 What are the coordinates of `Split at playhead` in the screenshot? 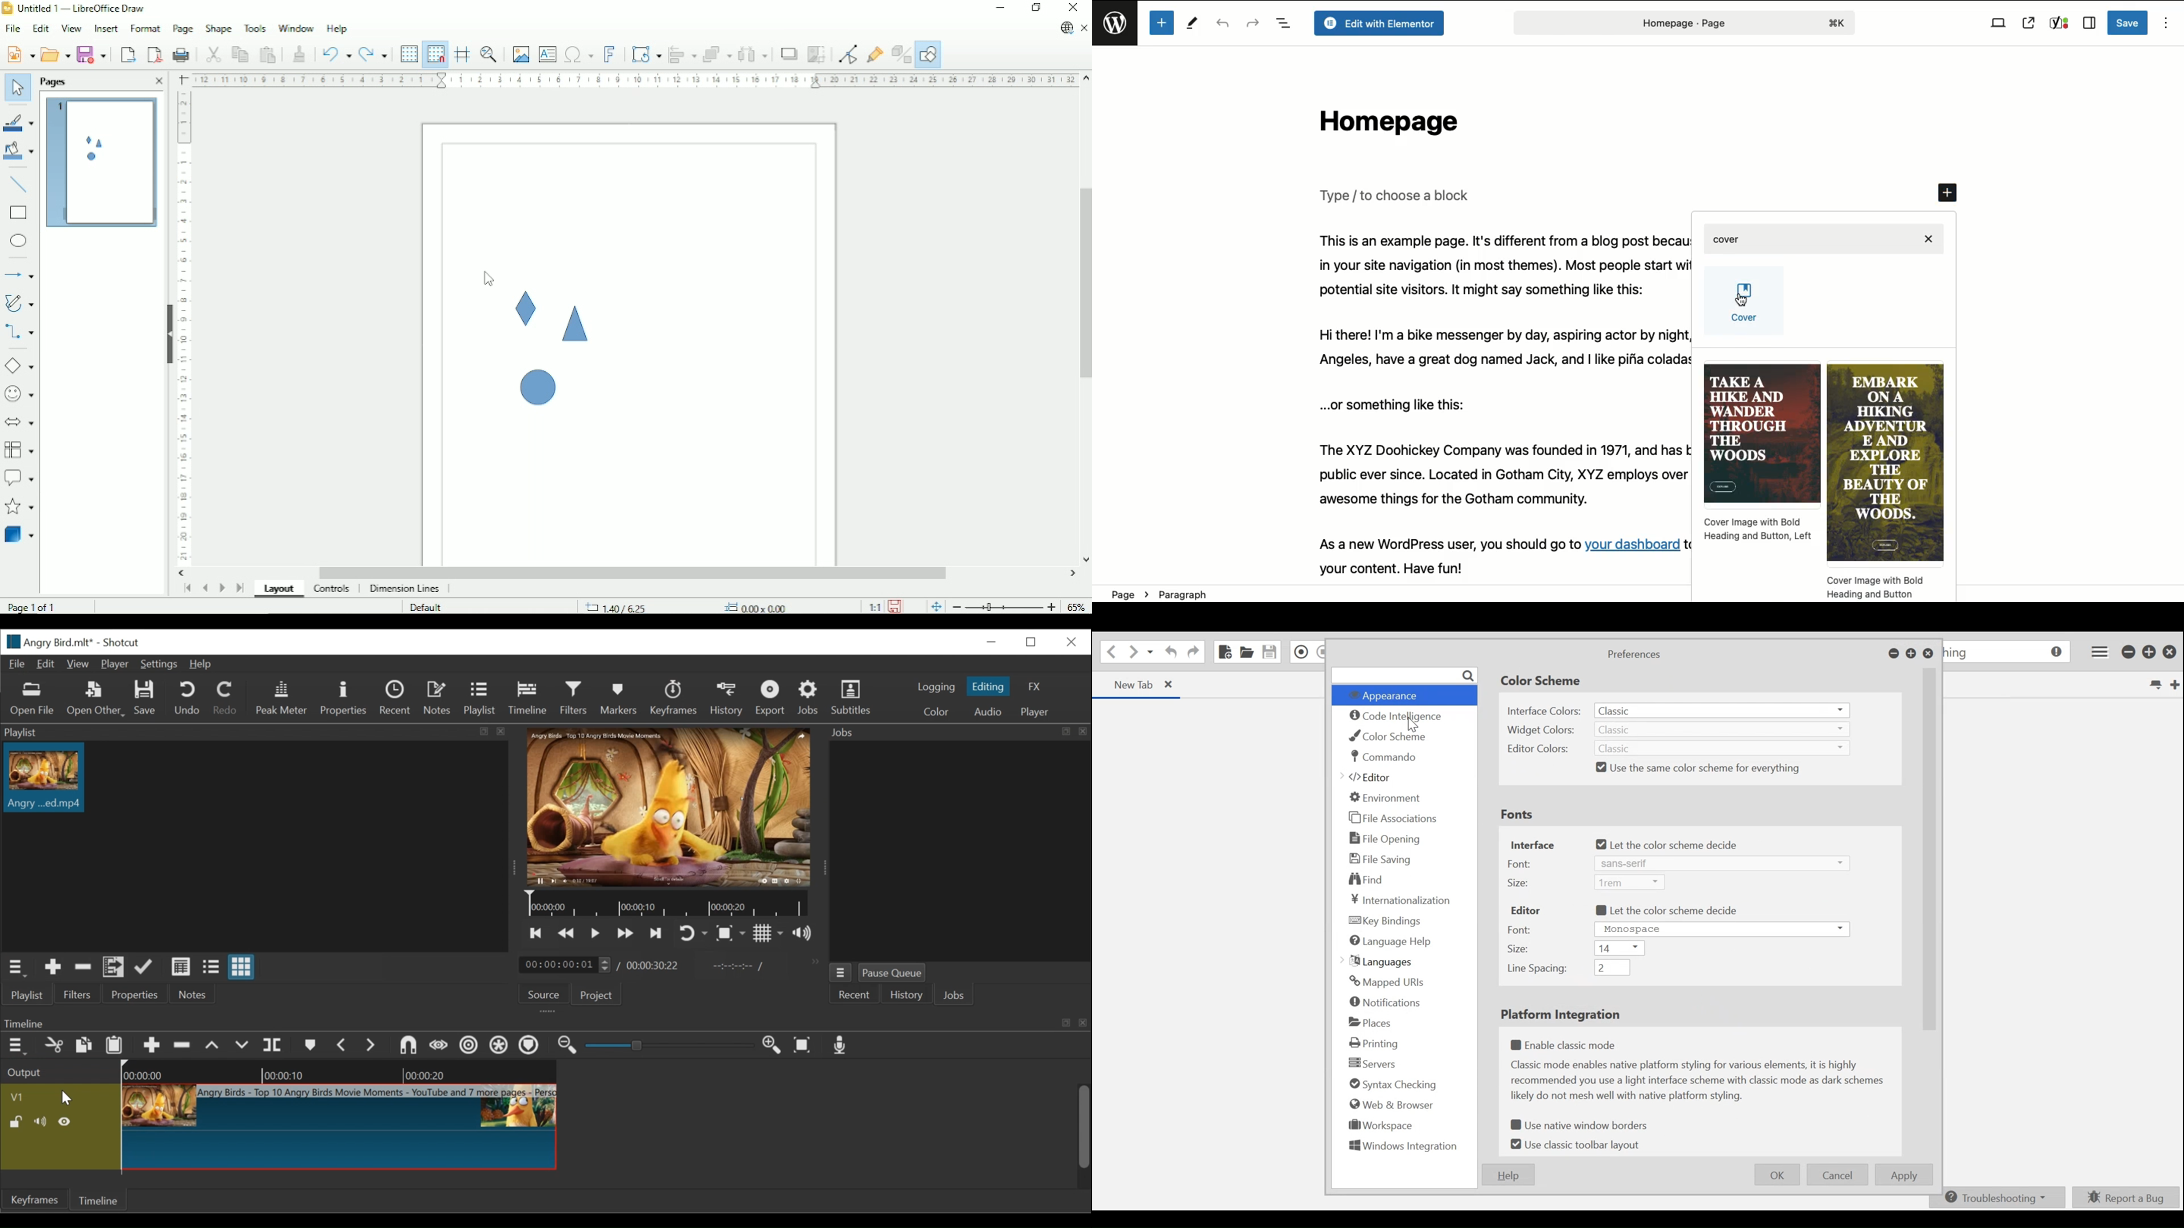 It's located at (273, 1047).